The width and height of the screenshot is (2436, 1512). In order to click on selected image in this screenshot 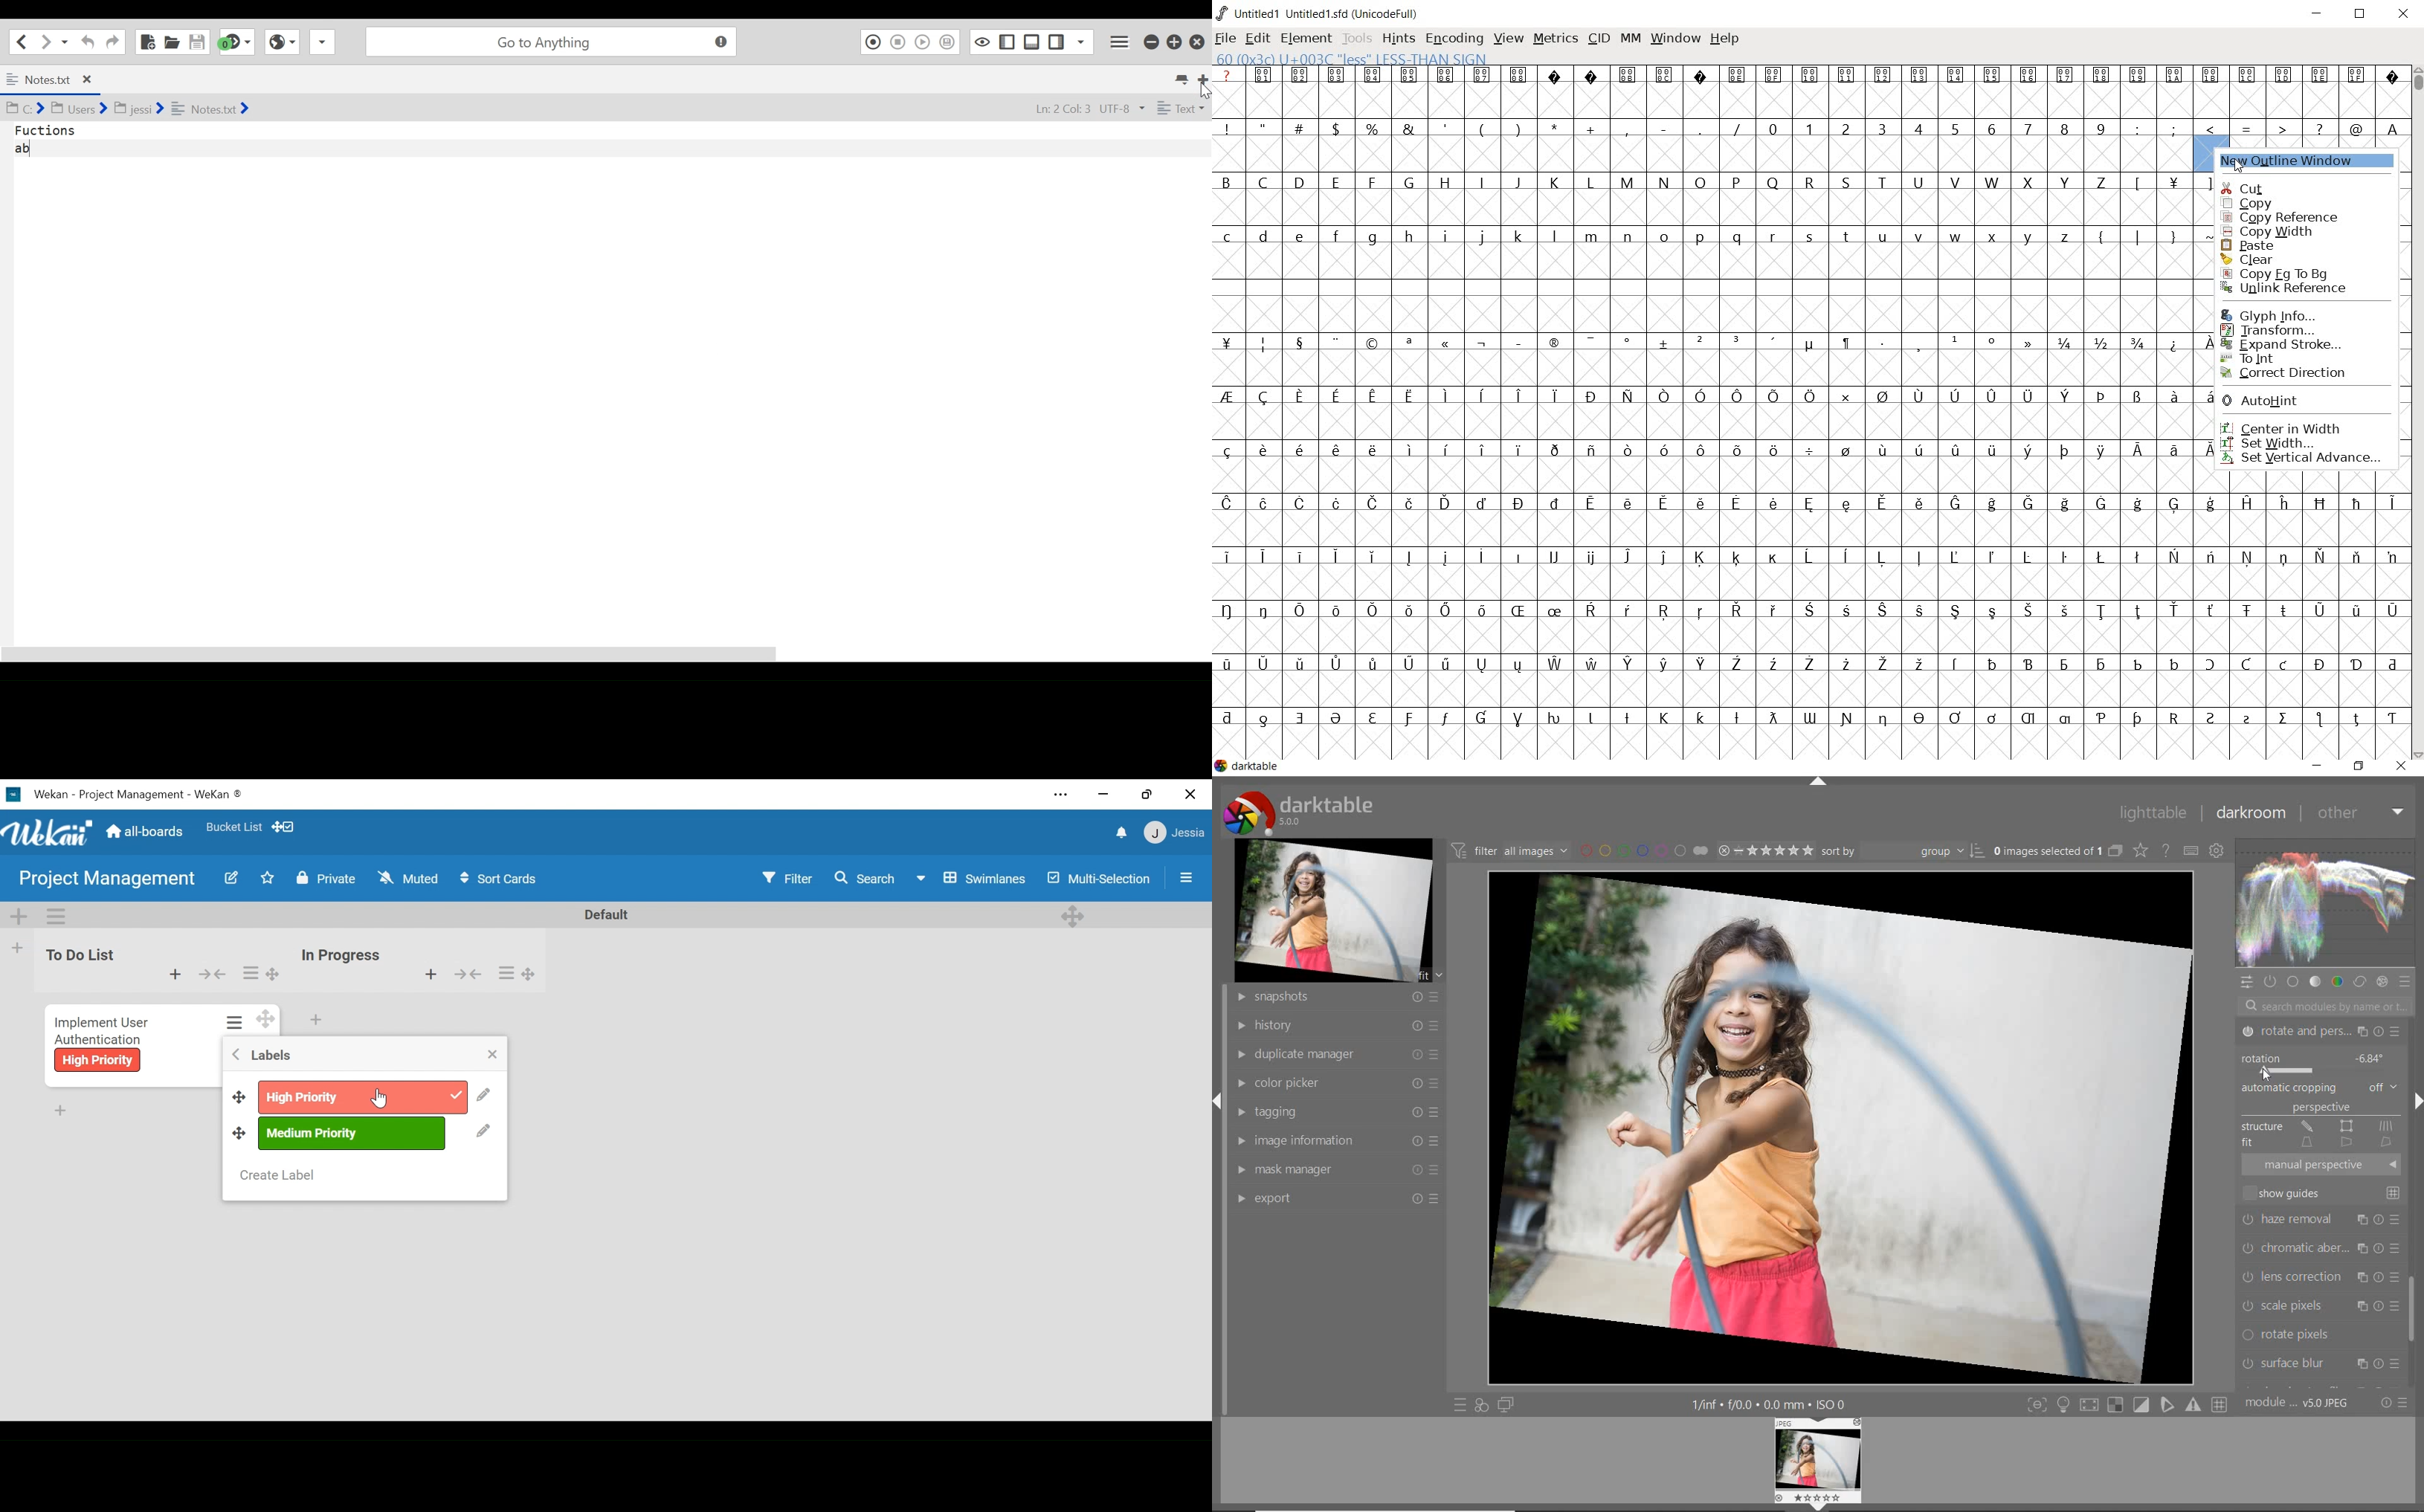, I will do `click(1841, 1127)`.